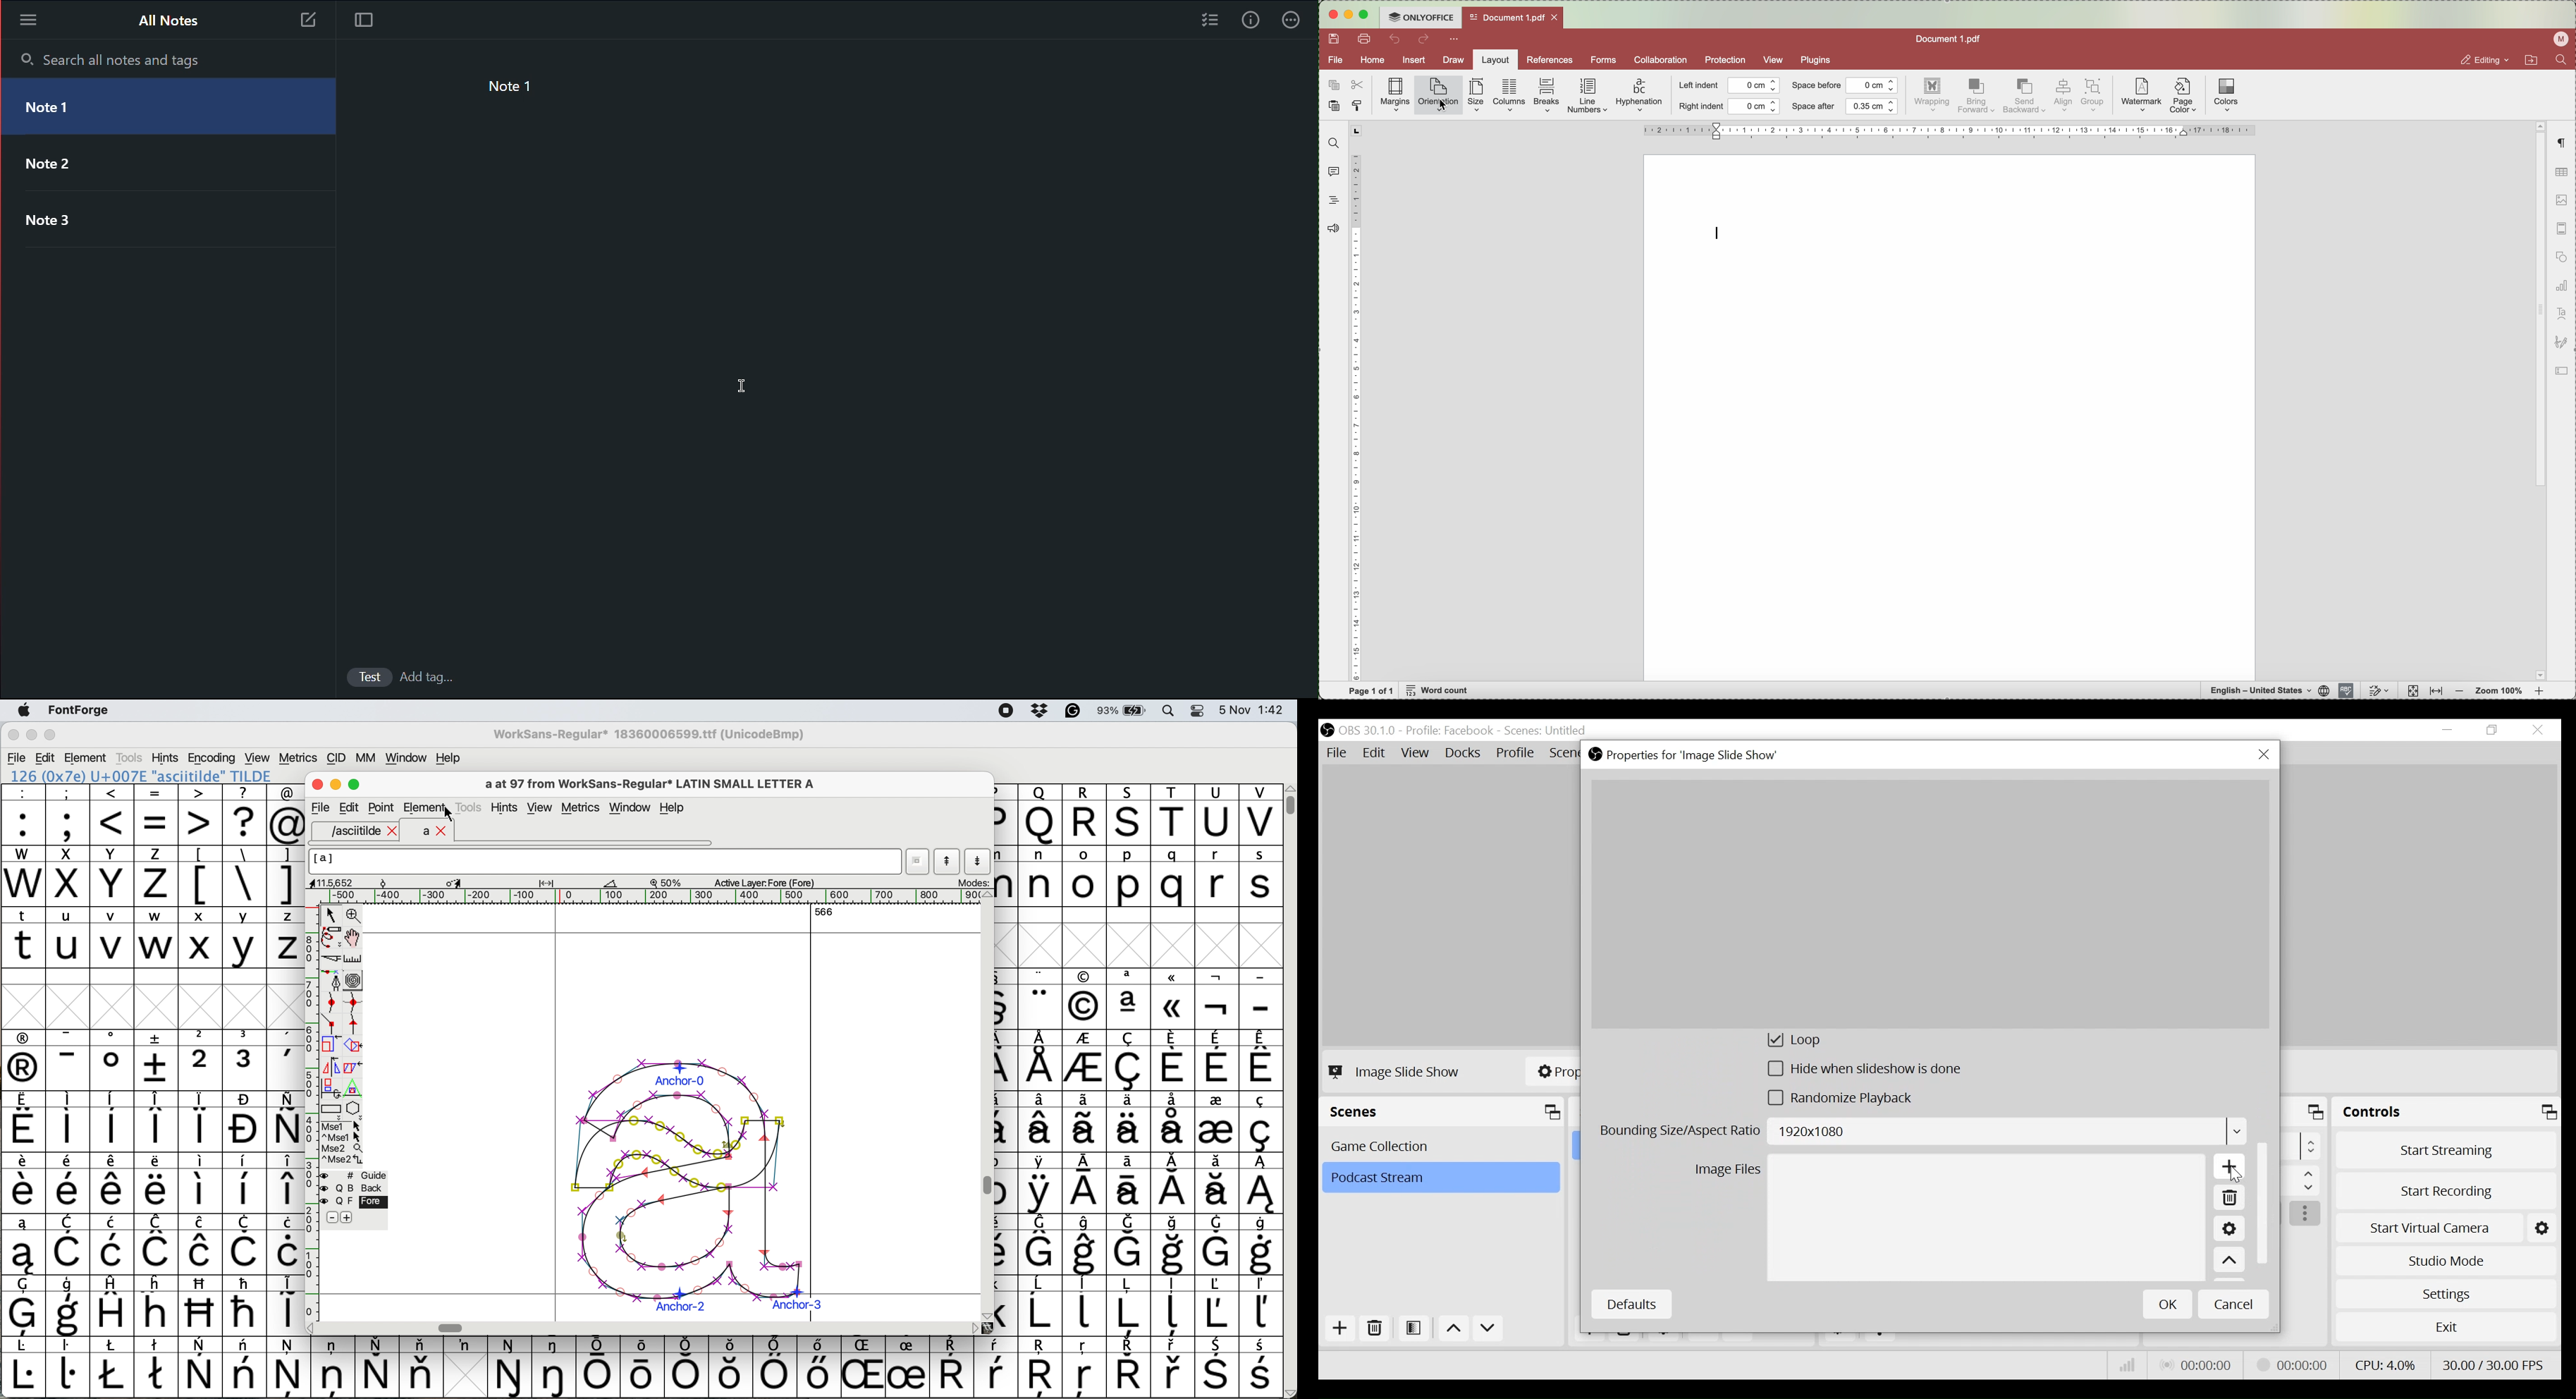 Image resolution: width=2576 pixels, height=1400 pixels. What do you see at coordinates (1445, 1112) in the screenshot?
I see `Scenes` at bounding box center [1445, 1112].